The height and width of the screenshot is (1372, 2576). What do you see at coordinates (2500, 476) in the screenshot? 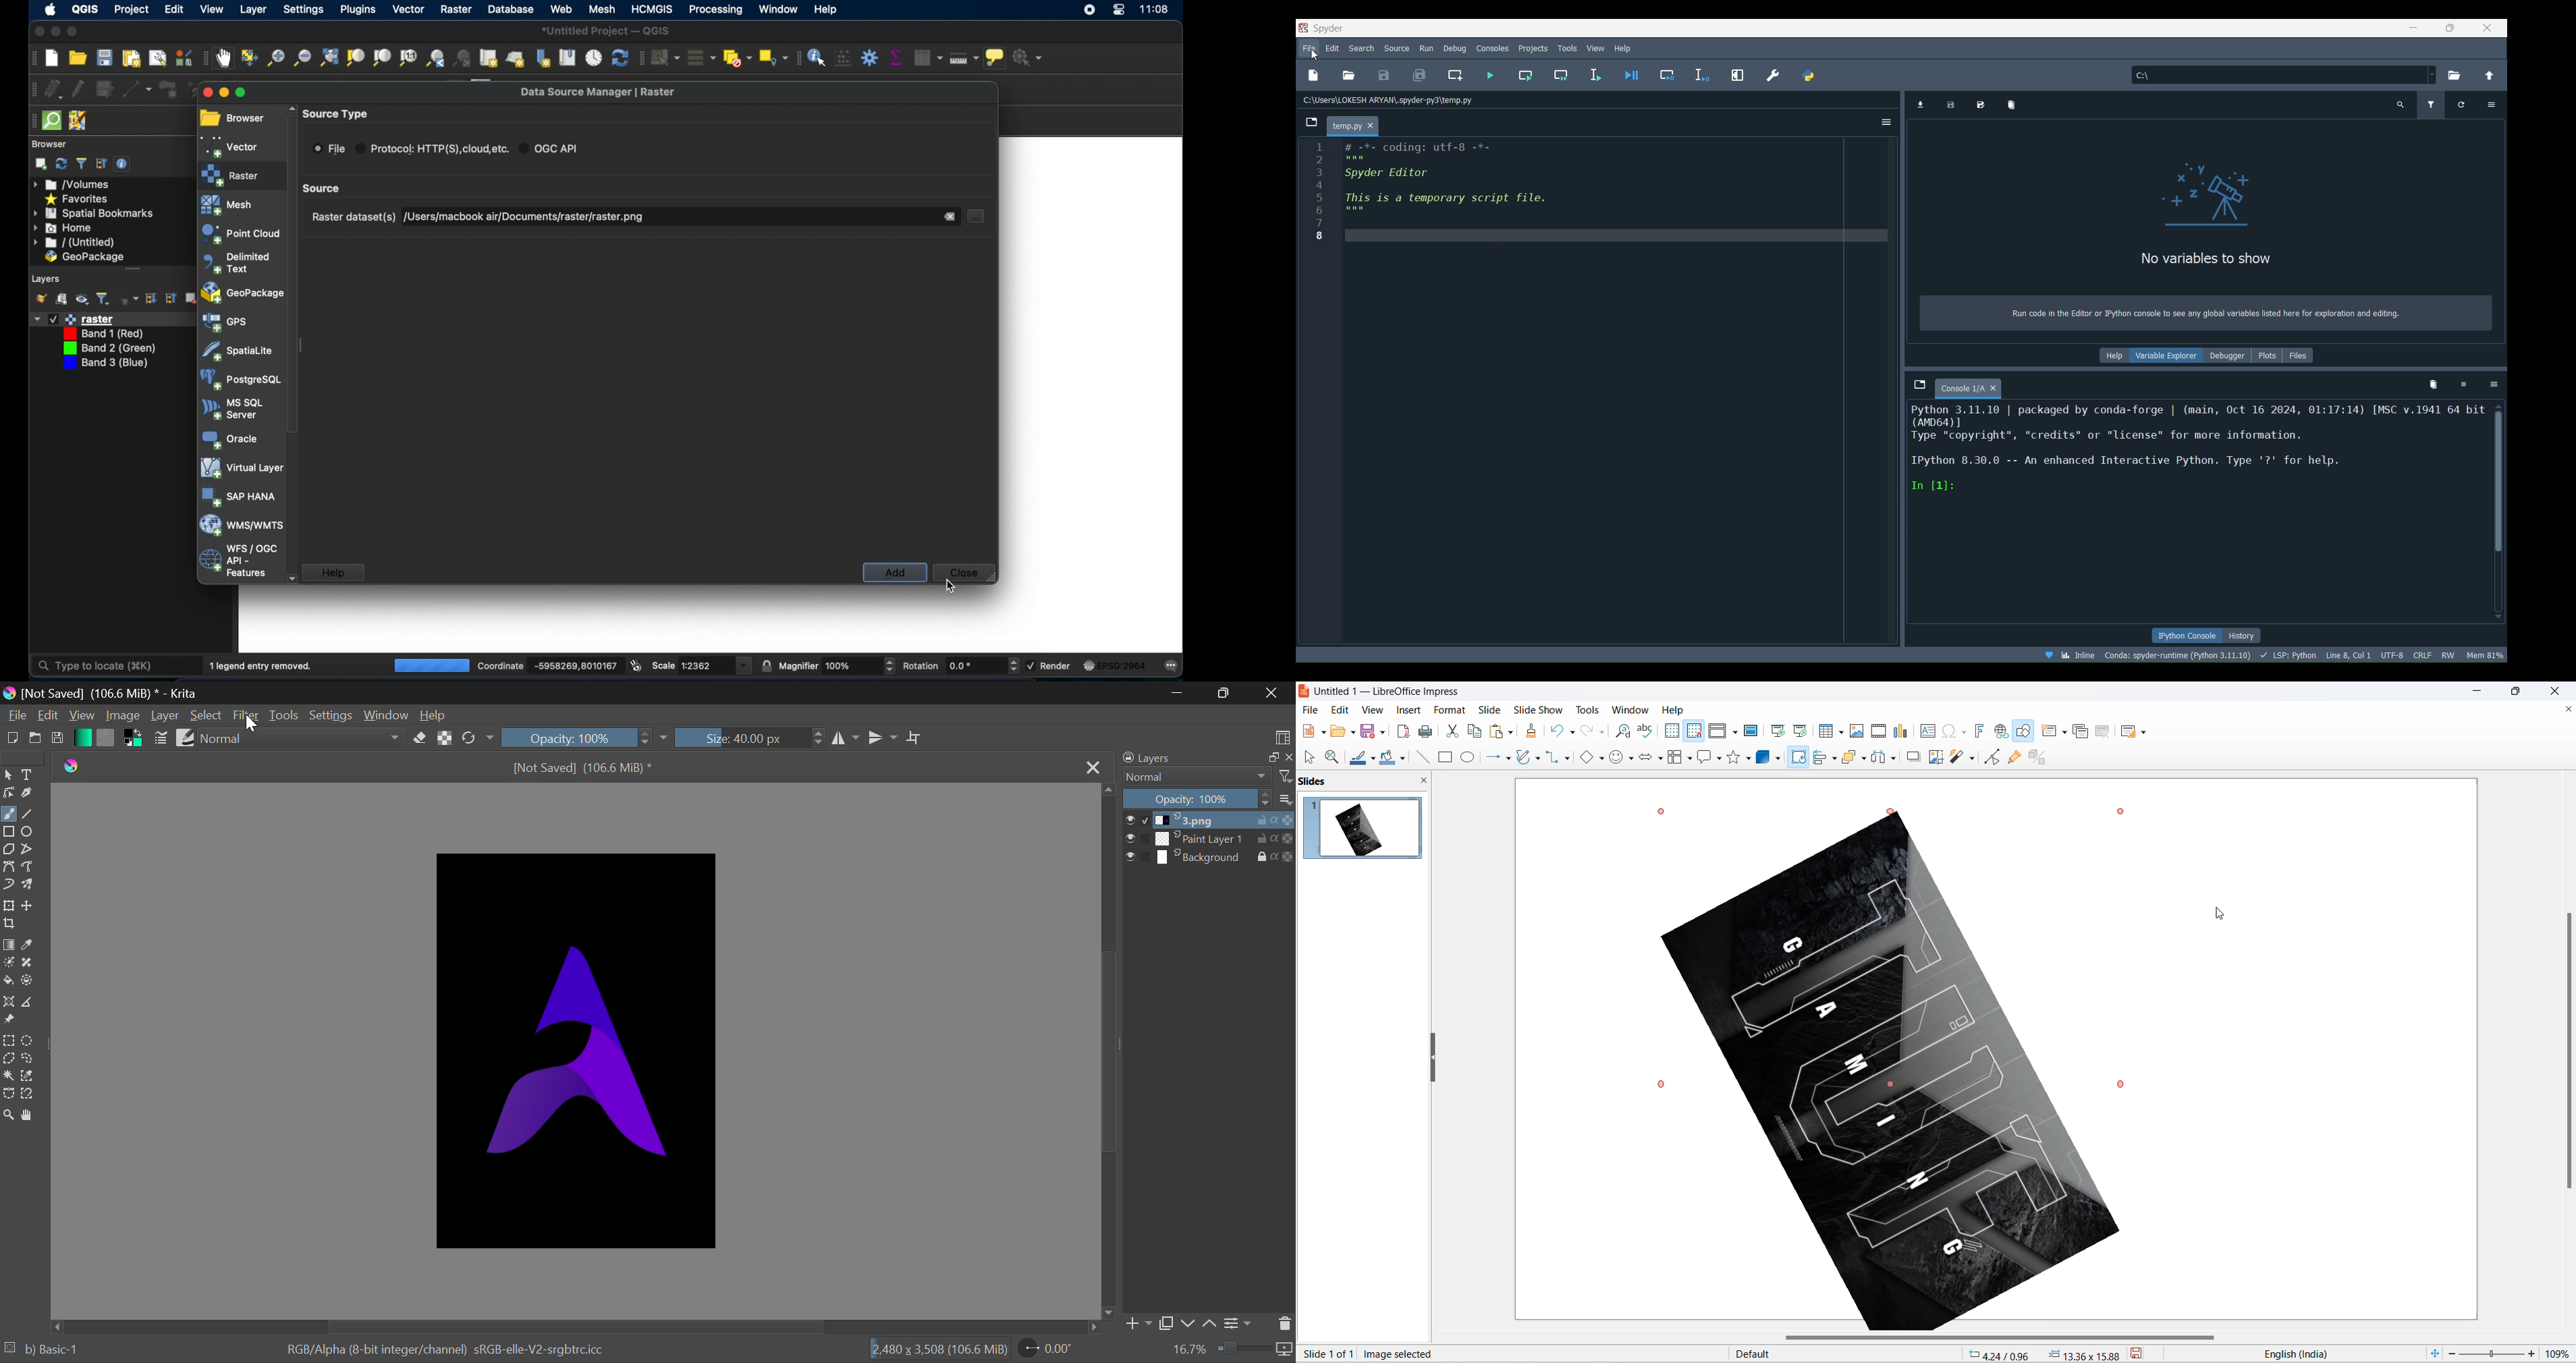
I see `Scrollbar` at bounding box center [2500, 476].